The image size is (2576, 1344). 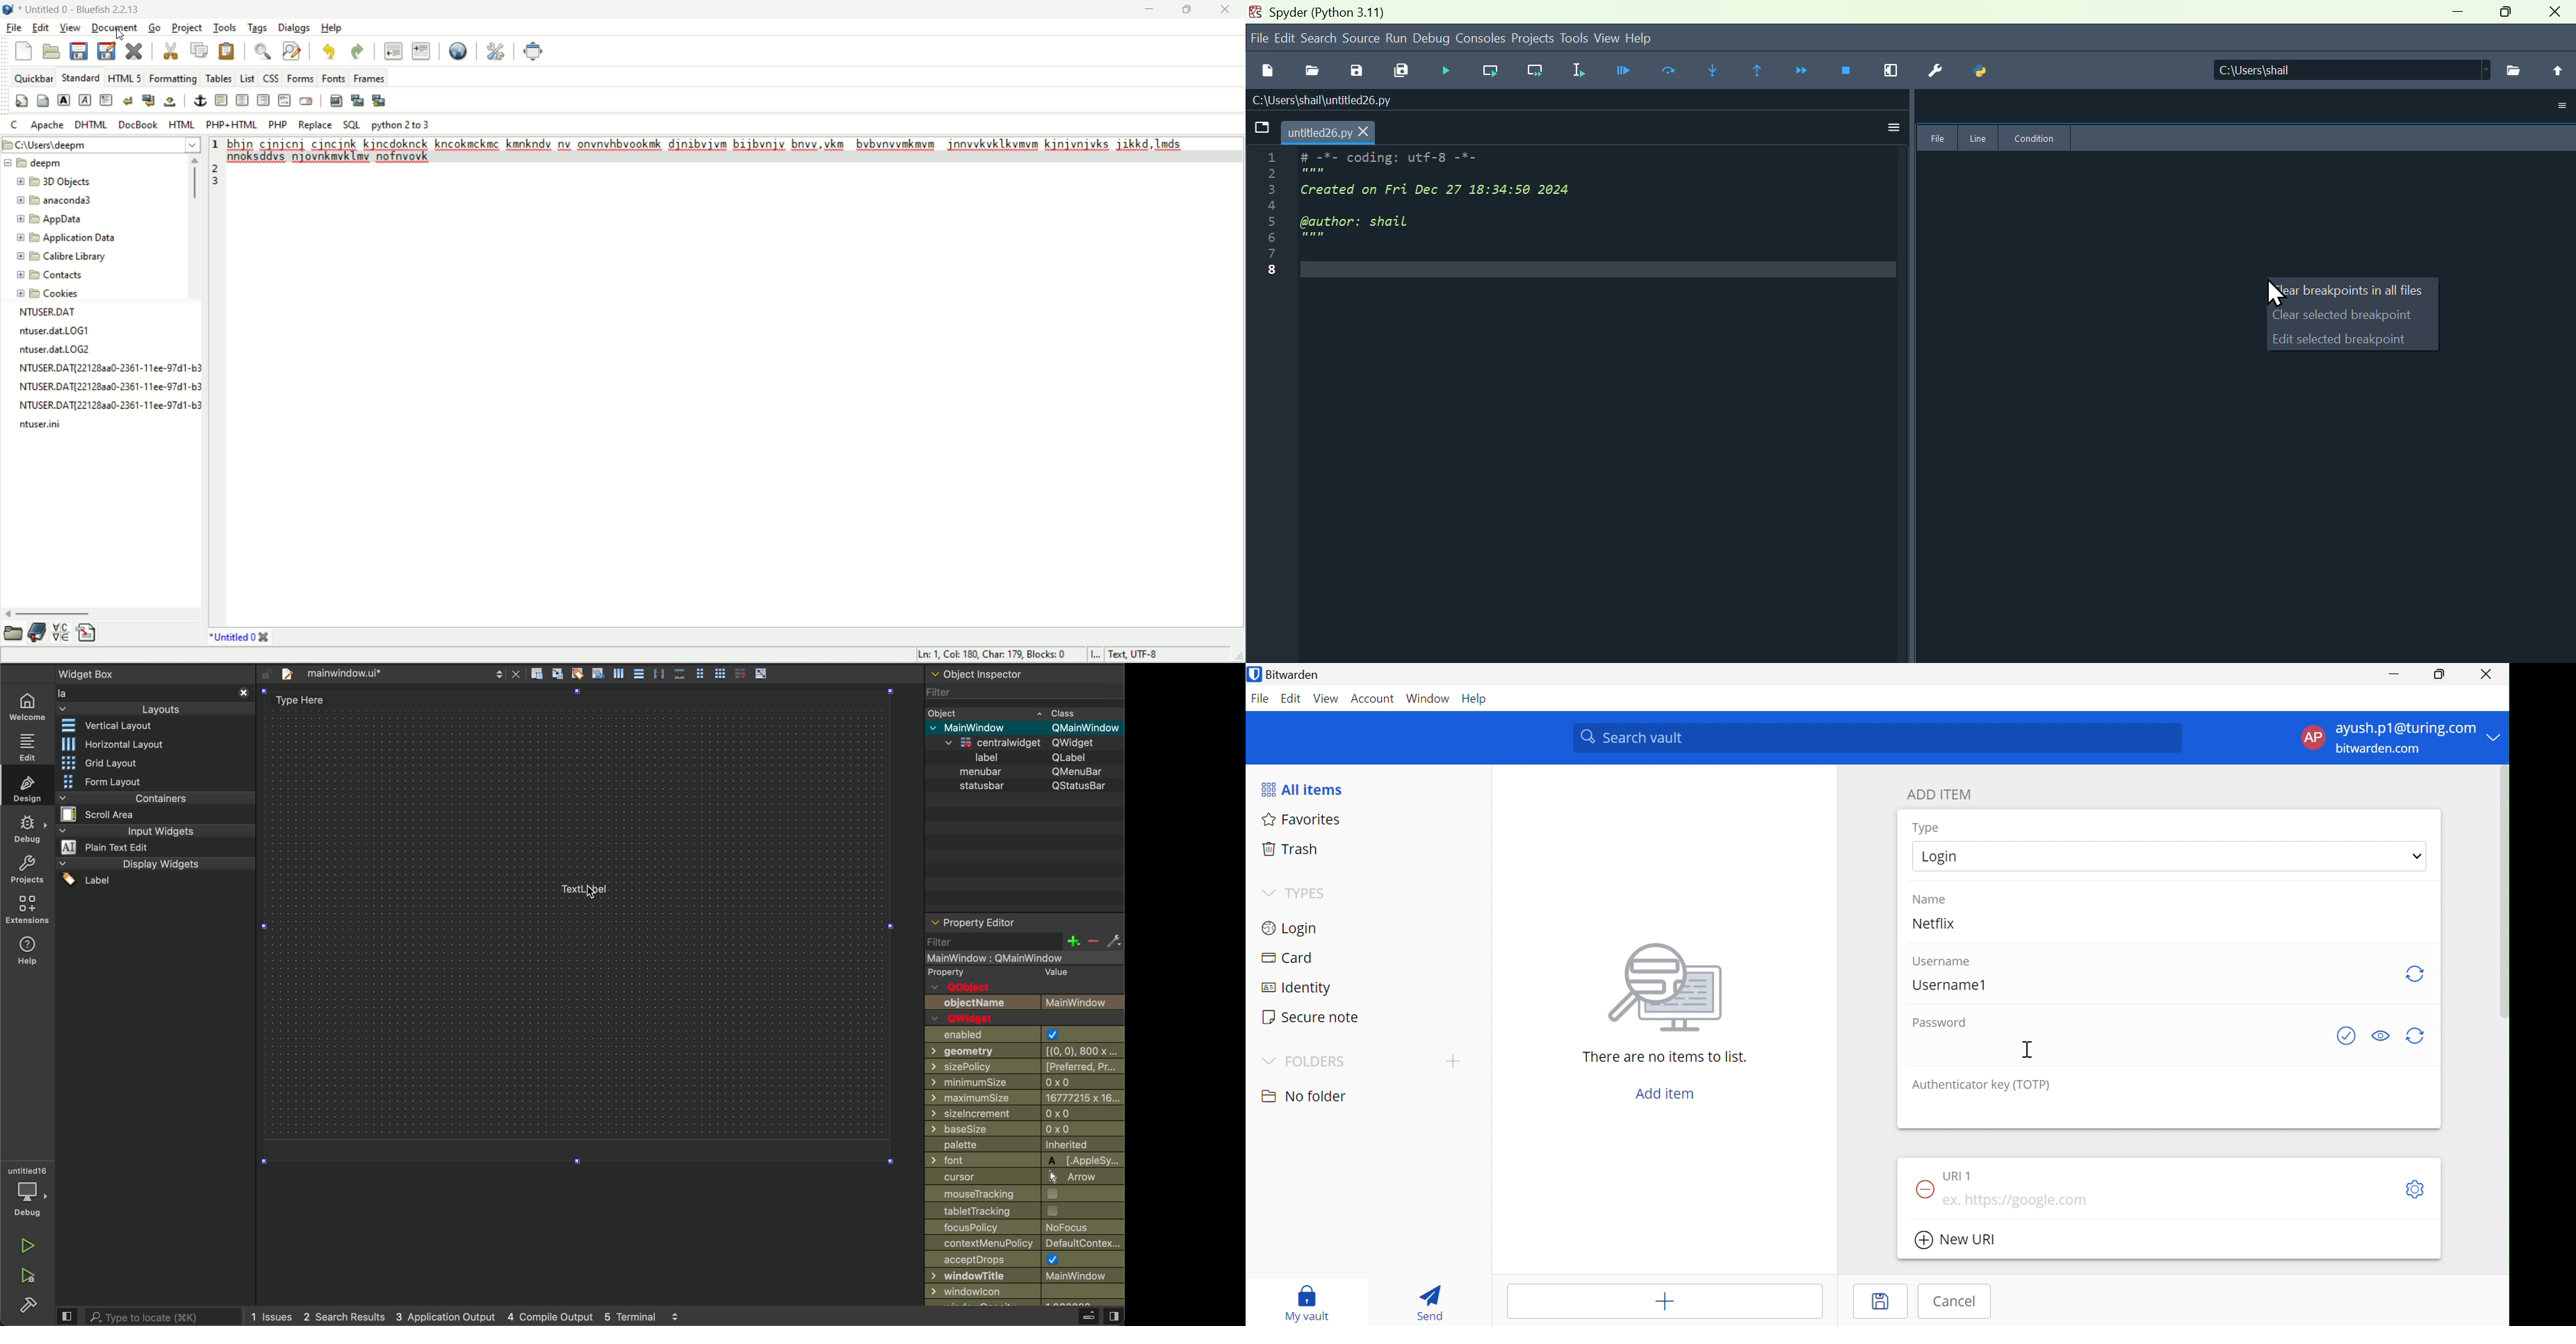 What do you see at coordinates (80, 76) in the screenshot?
I see `STANDARD` at bounding box center [80, 76].